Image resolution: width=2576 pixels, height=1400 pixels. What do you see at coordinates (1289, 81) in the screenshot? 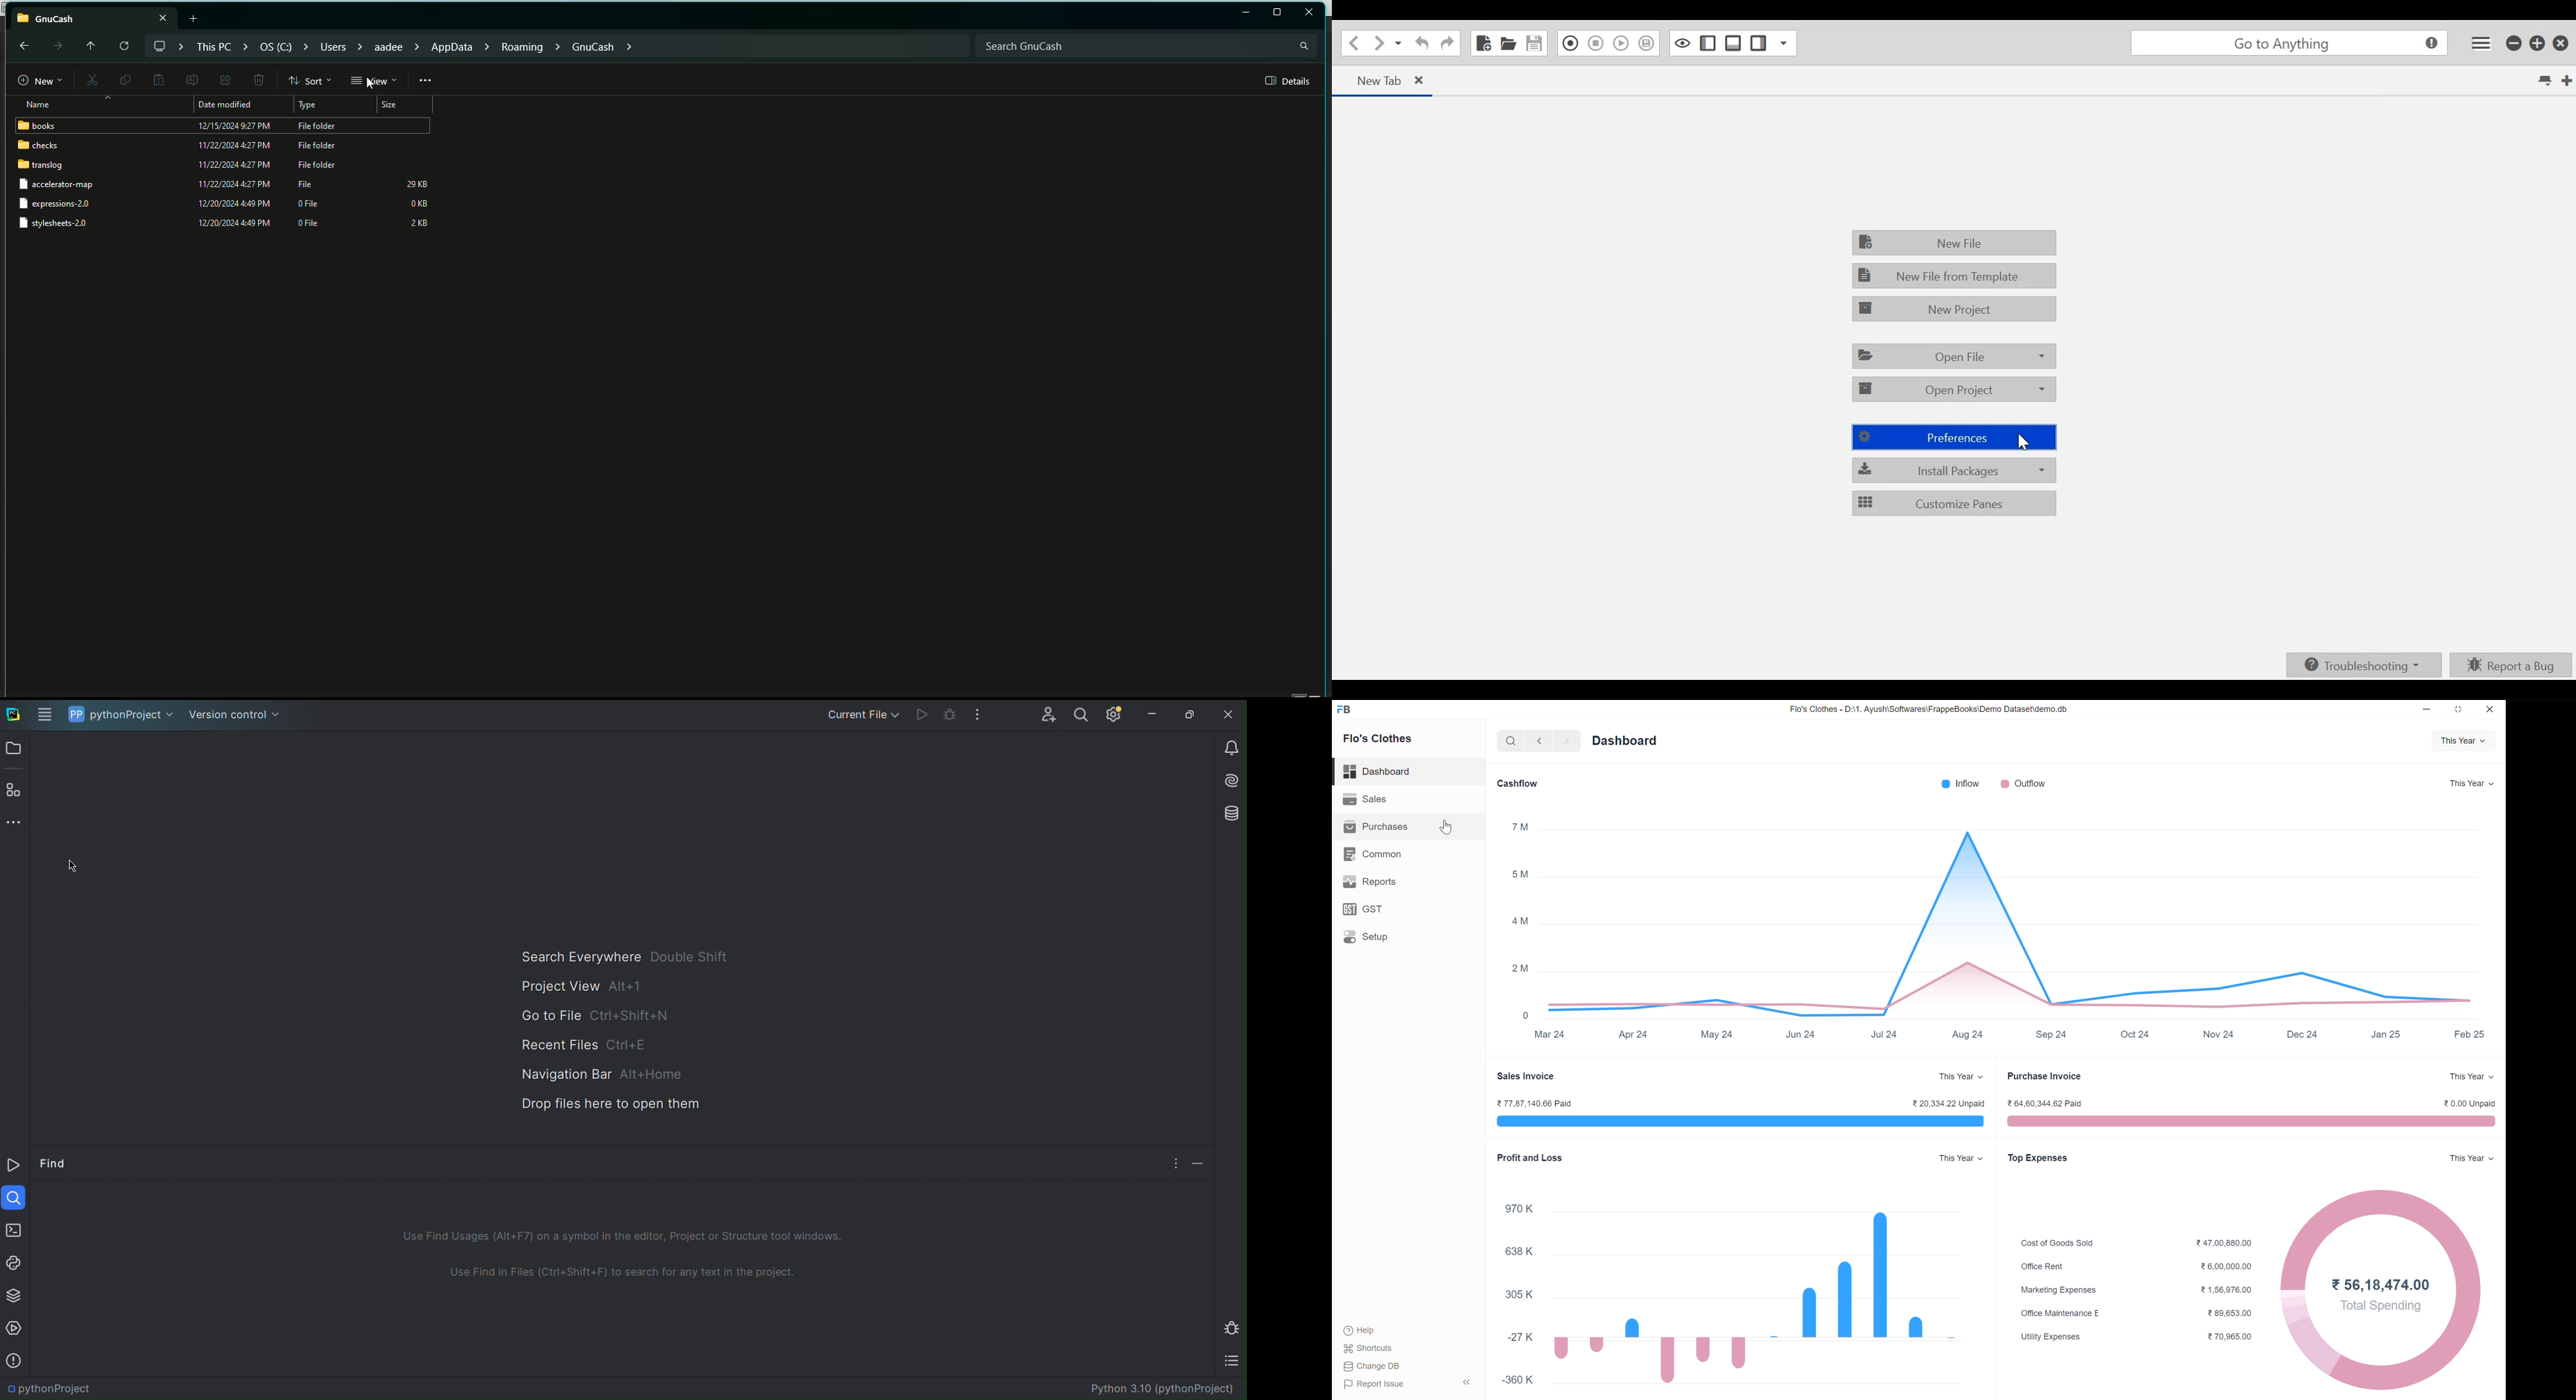
I see `Details` at bounding box center [1289, 81].